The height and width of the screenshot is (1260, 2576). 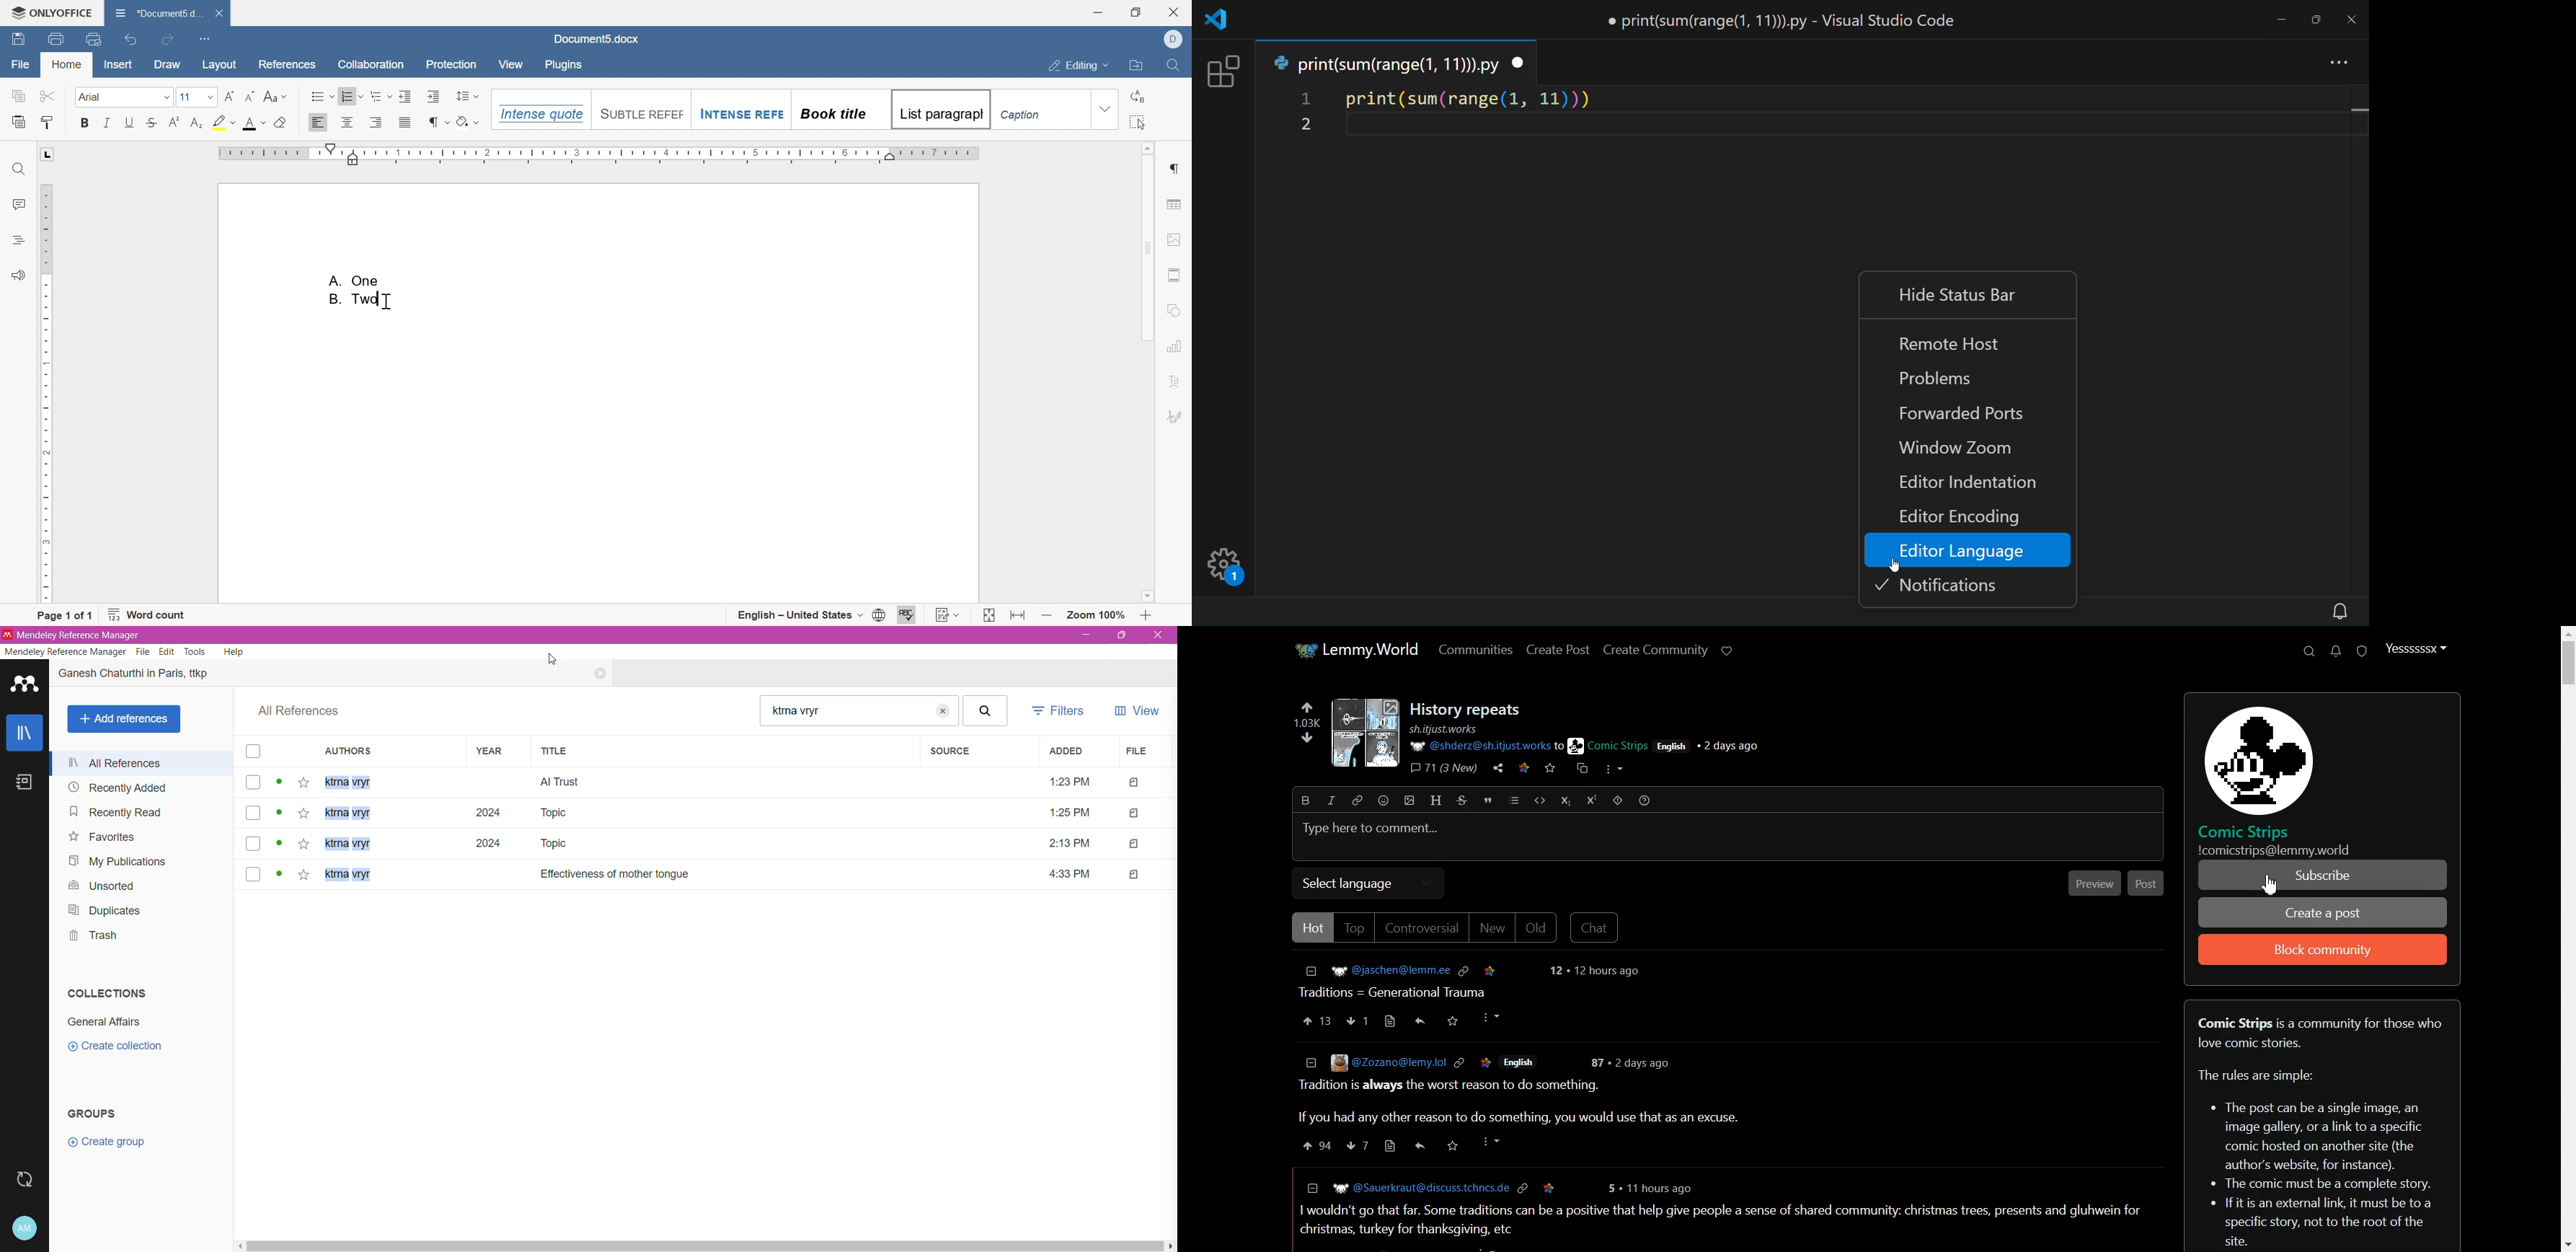 I want to click on Code, so click(x=1539, y=801).